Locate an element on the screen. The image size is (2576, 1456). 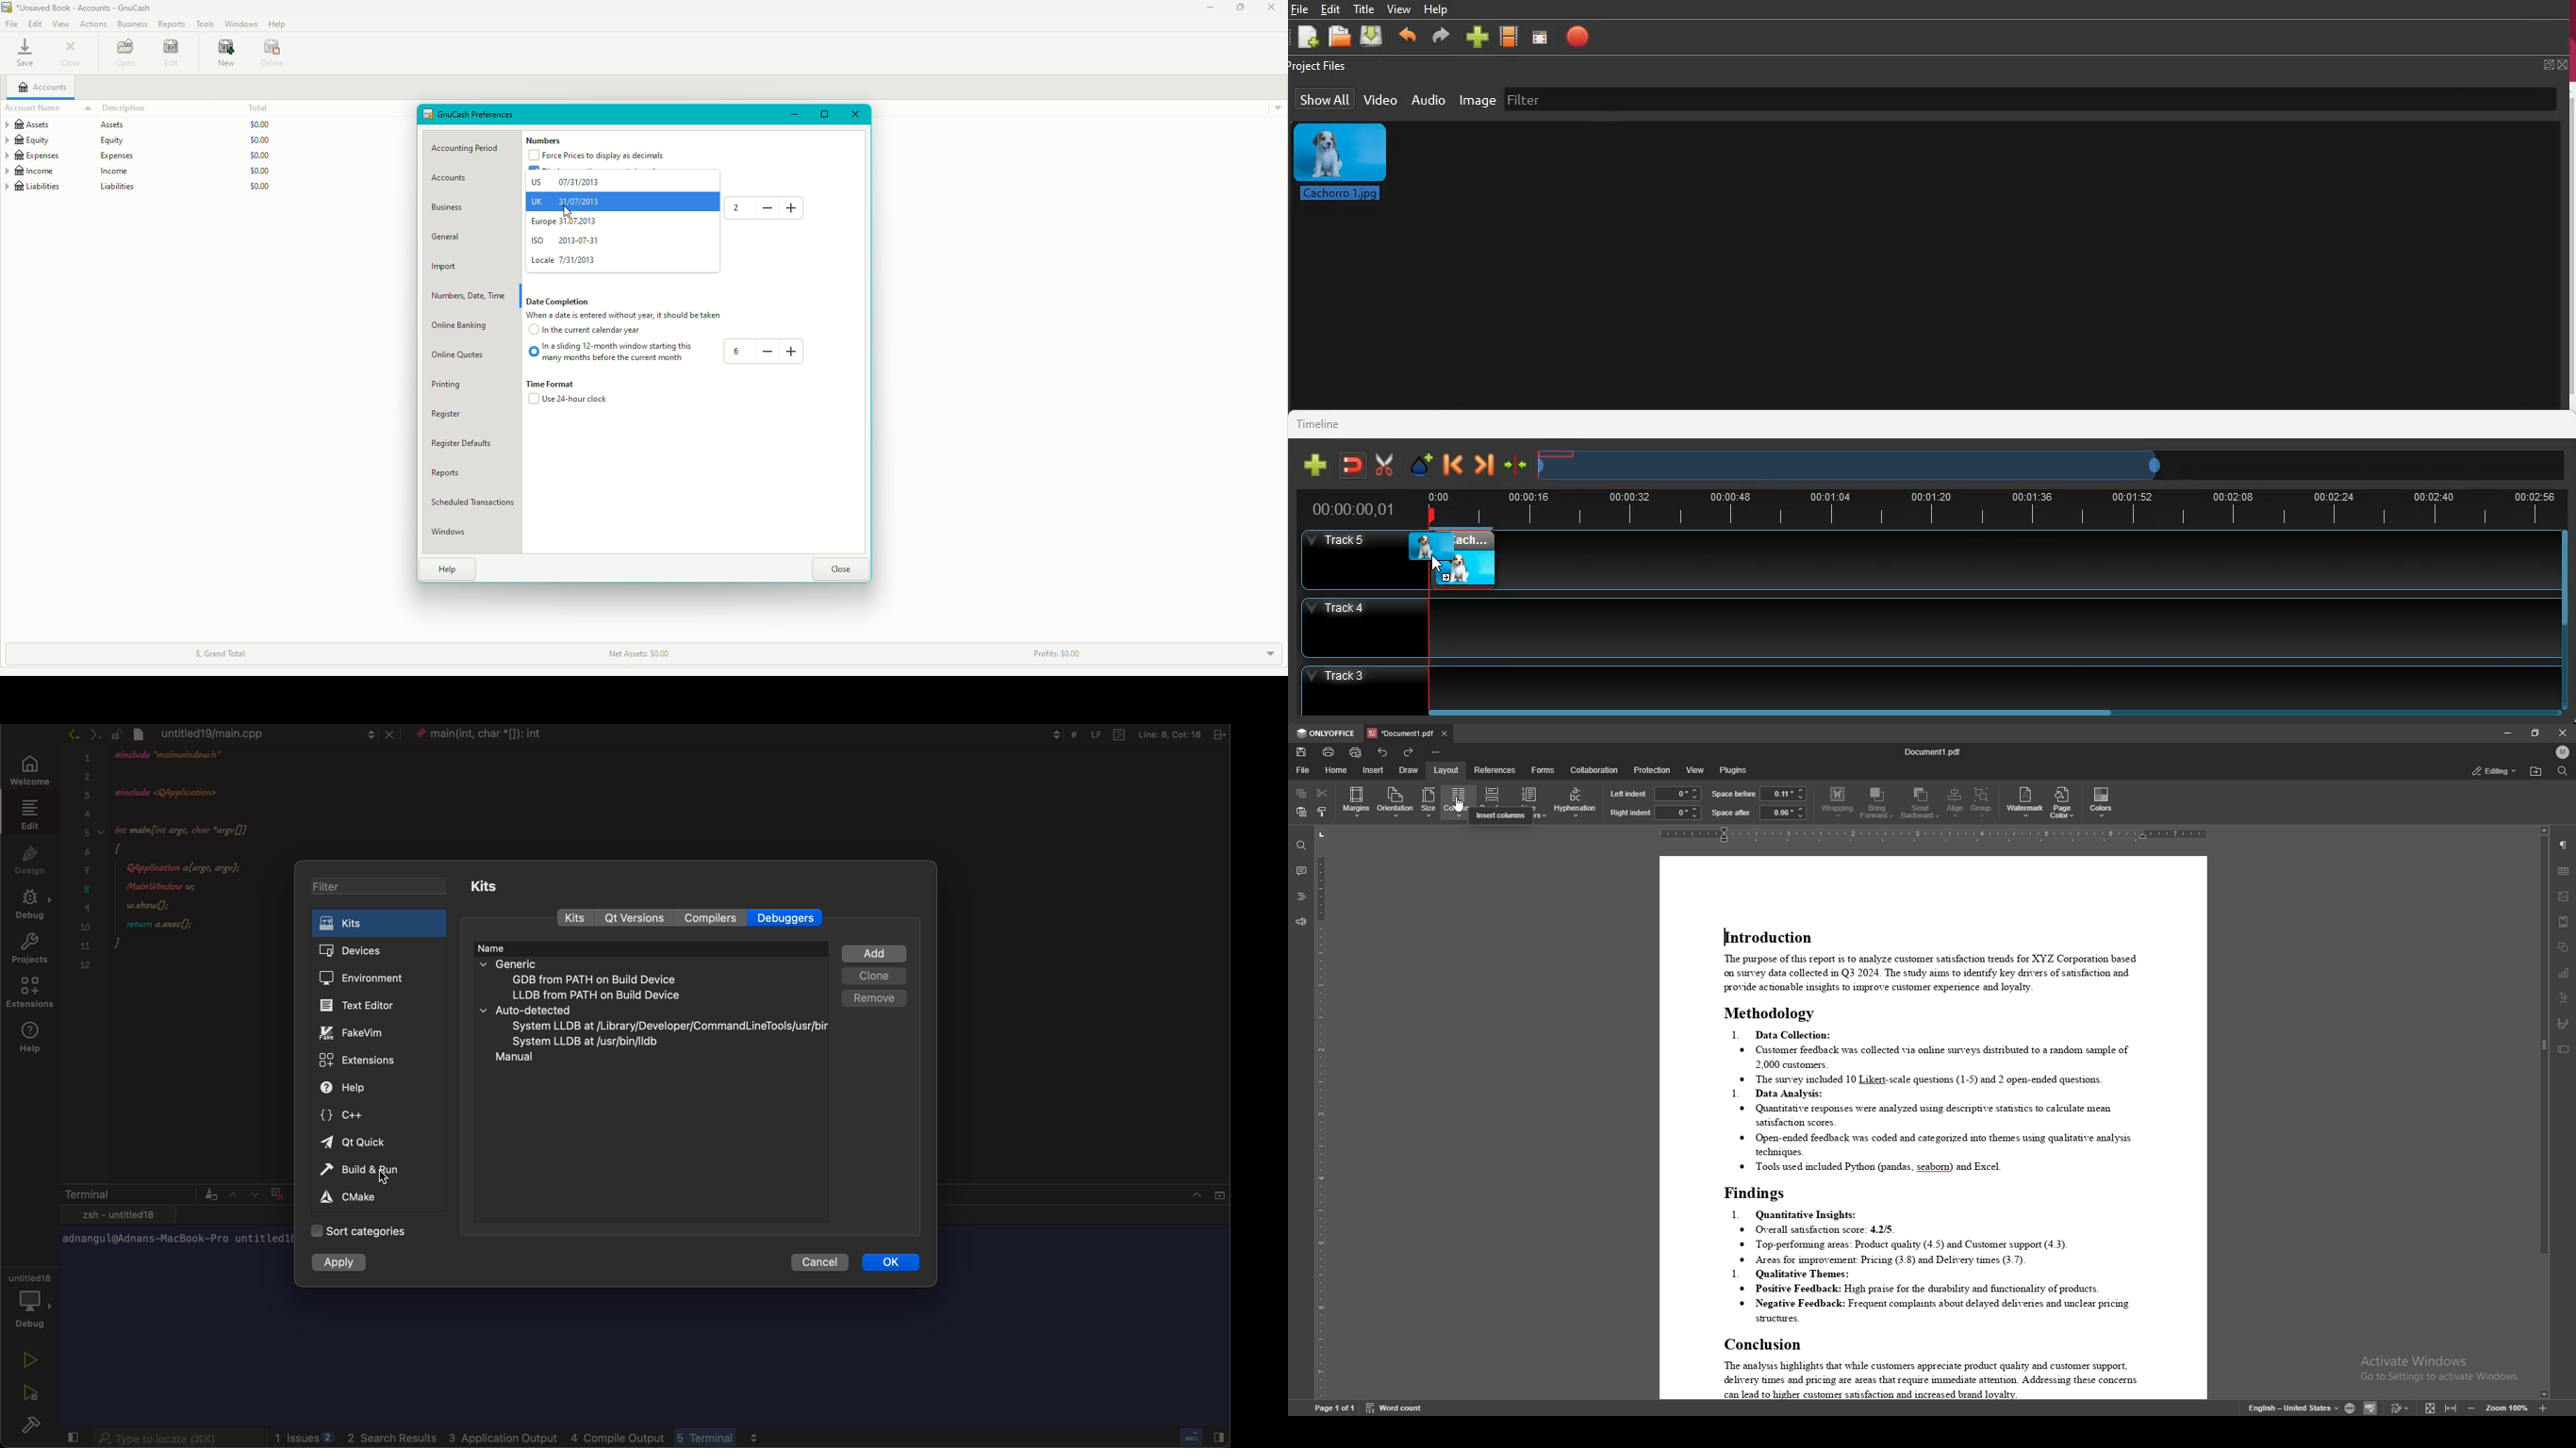
image is located at coordinates (2564, 896).